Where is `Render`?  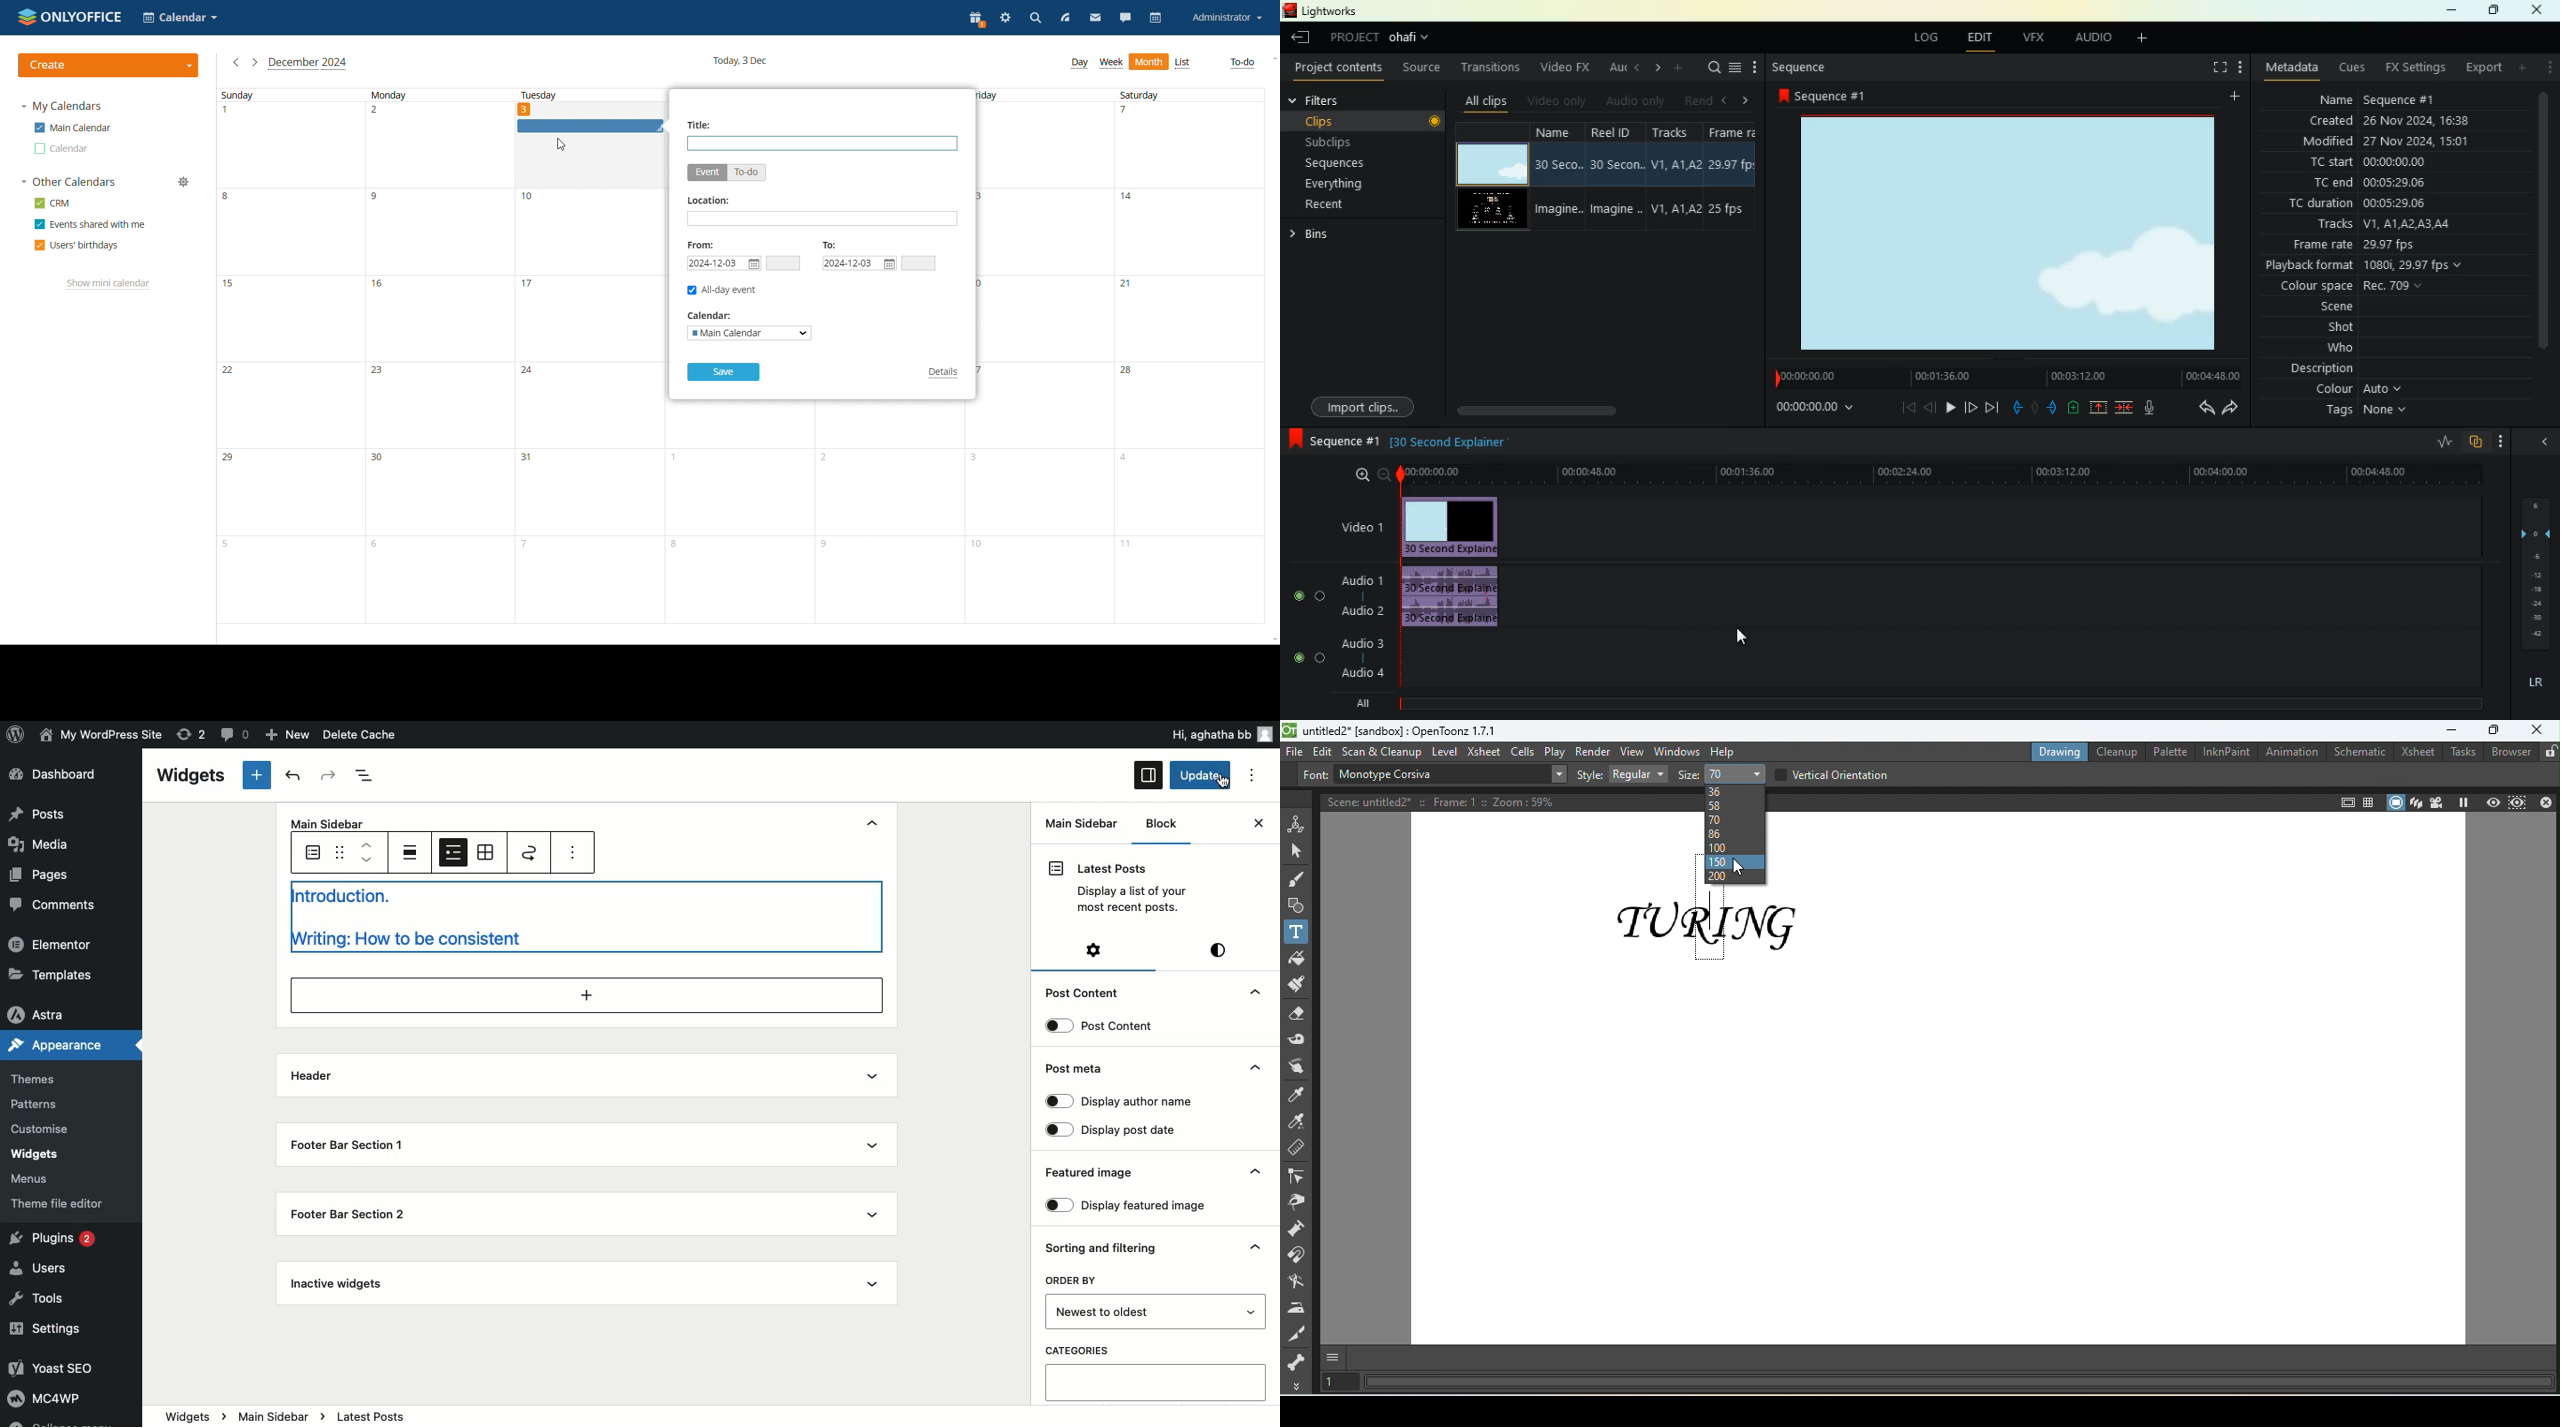
Render is located at coordinates (1592, 750).